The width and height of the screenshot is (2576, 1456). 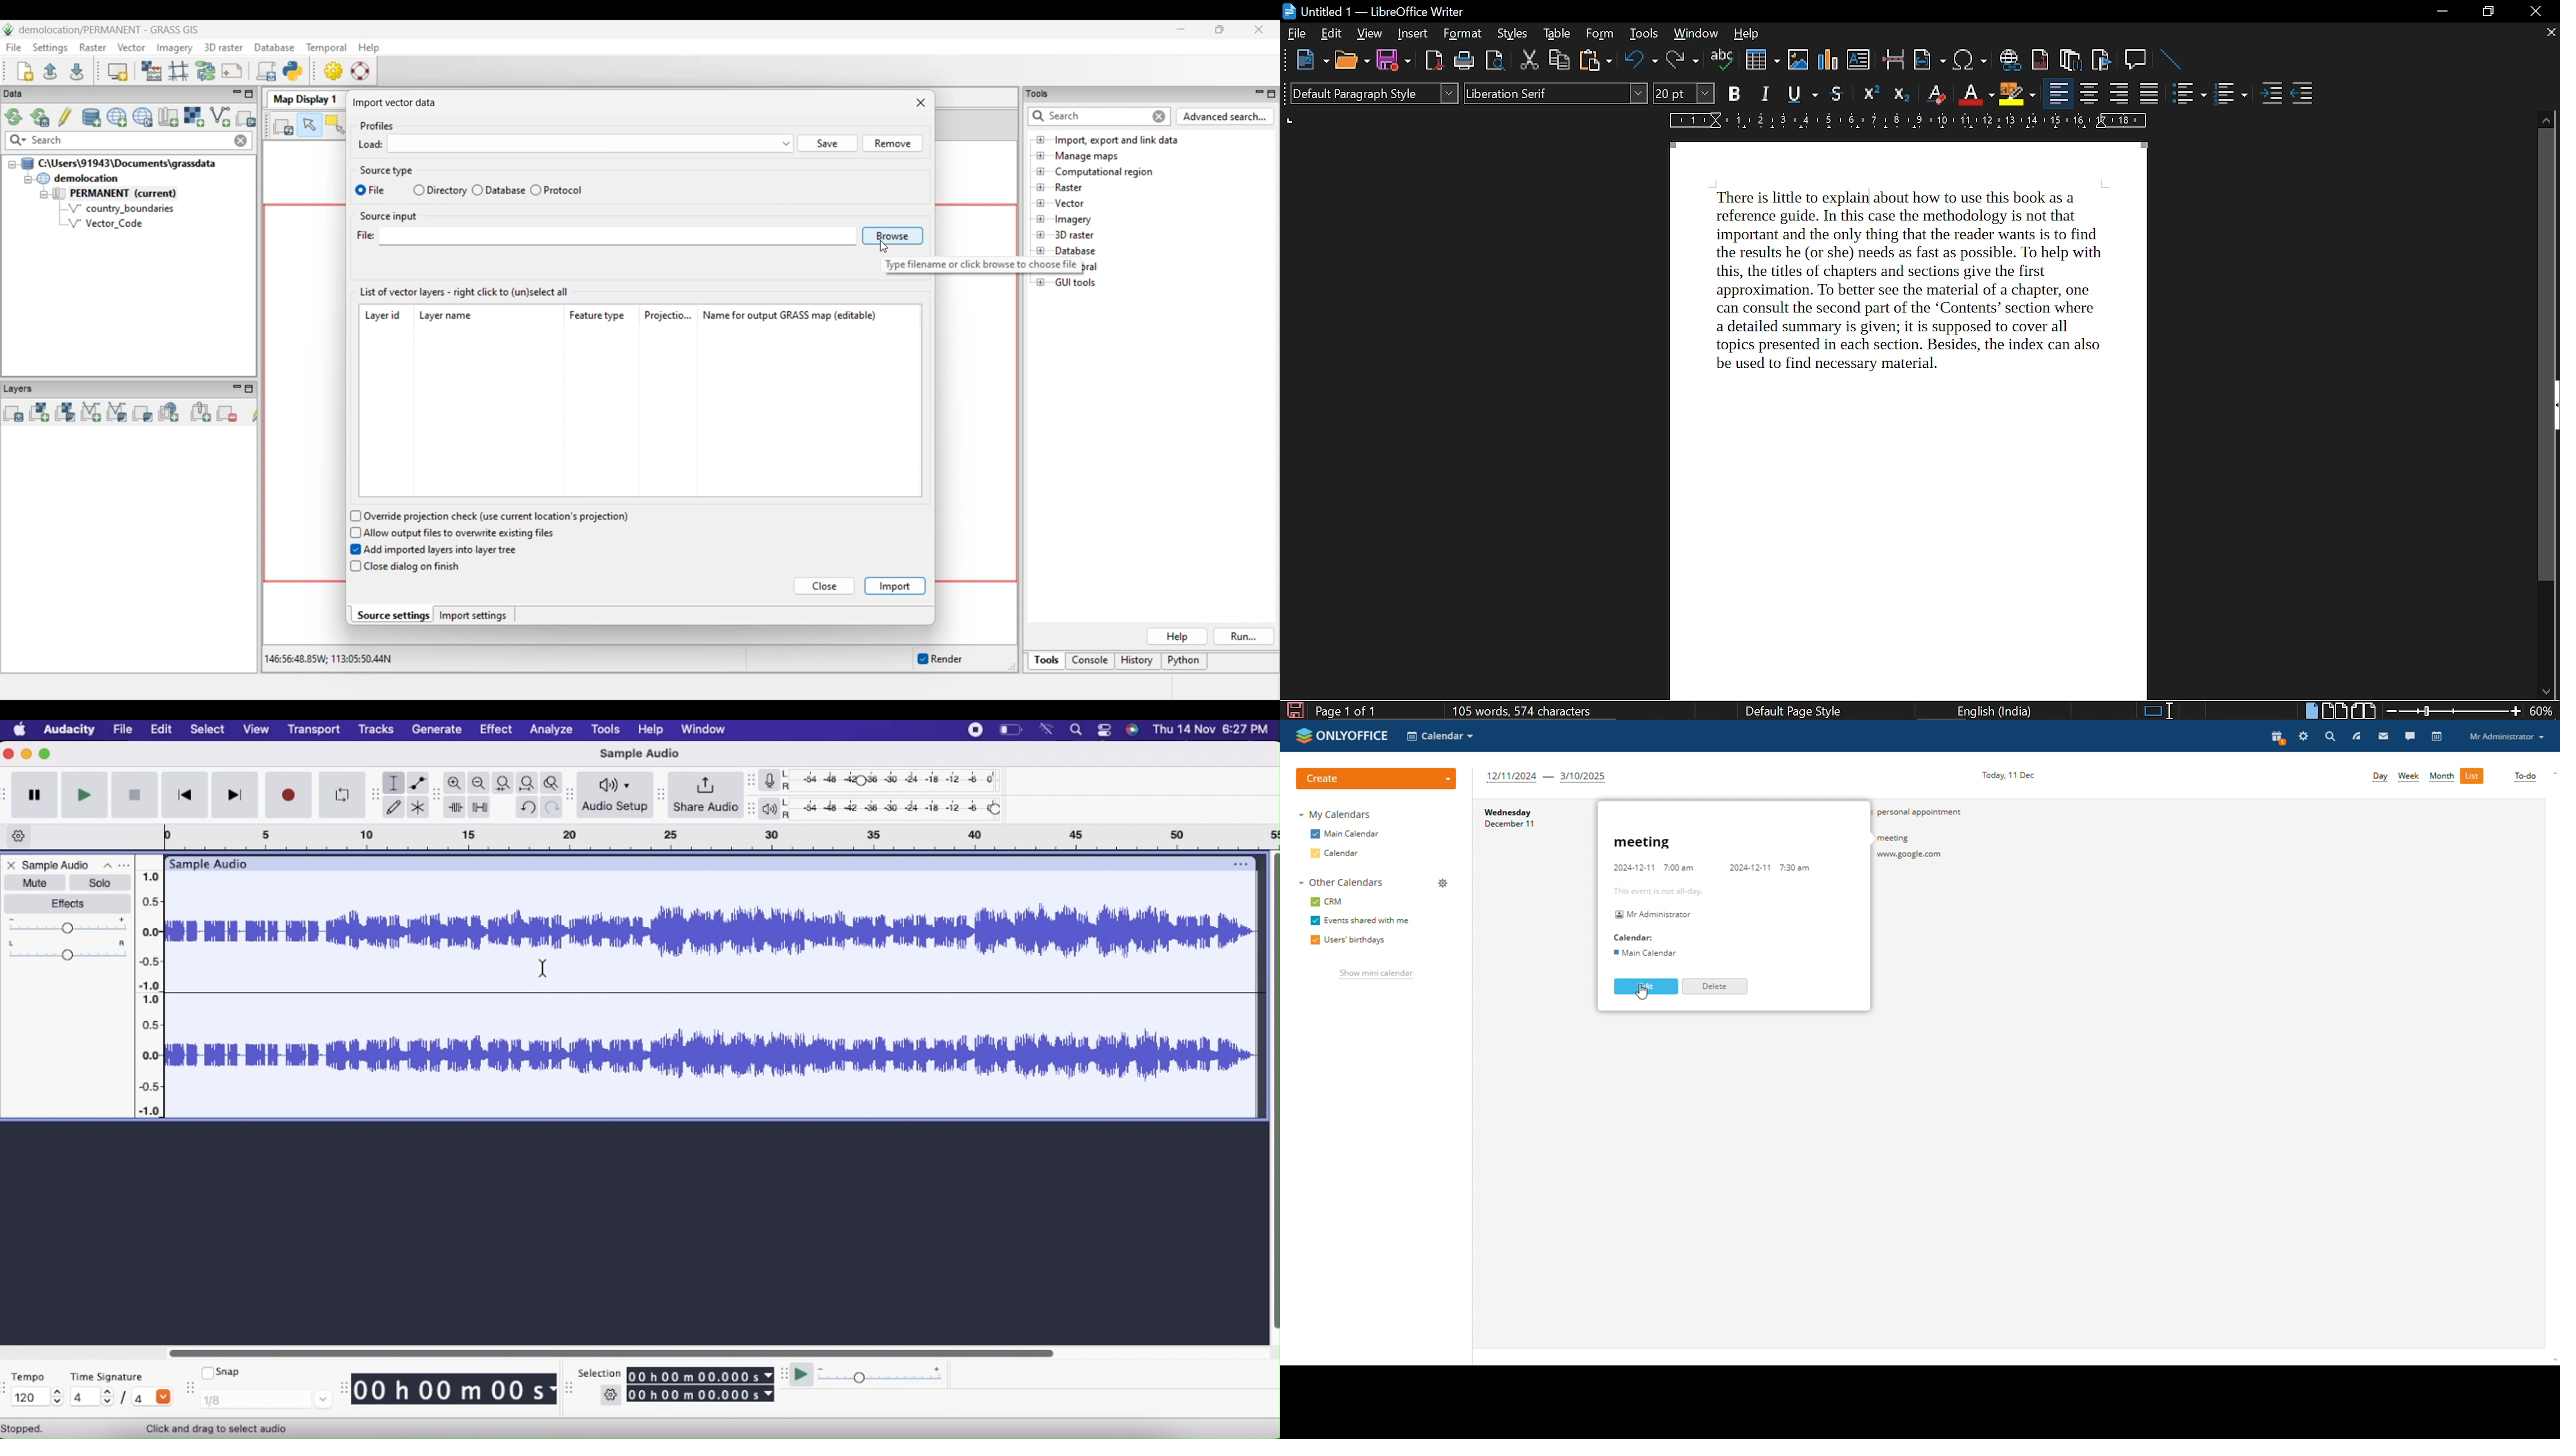 What do you see at coordinates (394, 806) in the screenshot?
I see `Draw tool` at bounding box center [394, 806].